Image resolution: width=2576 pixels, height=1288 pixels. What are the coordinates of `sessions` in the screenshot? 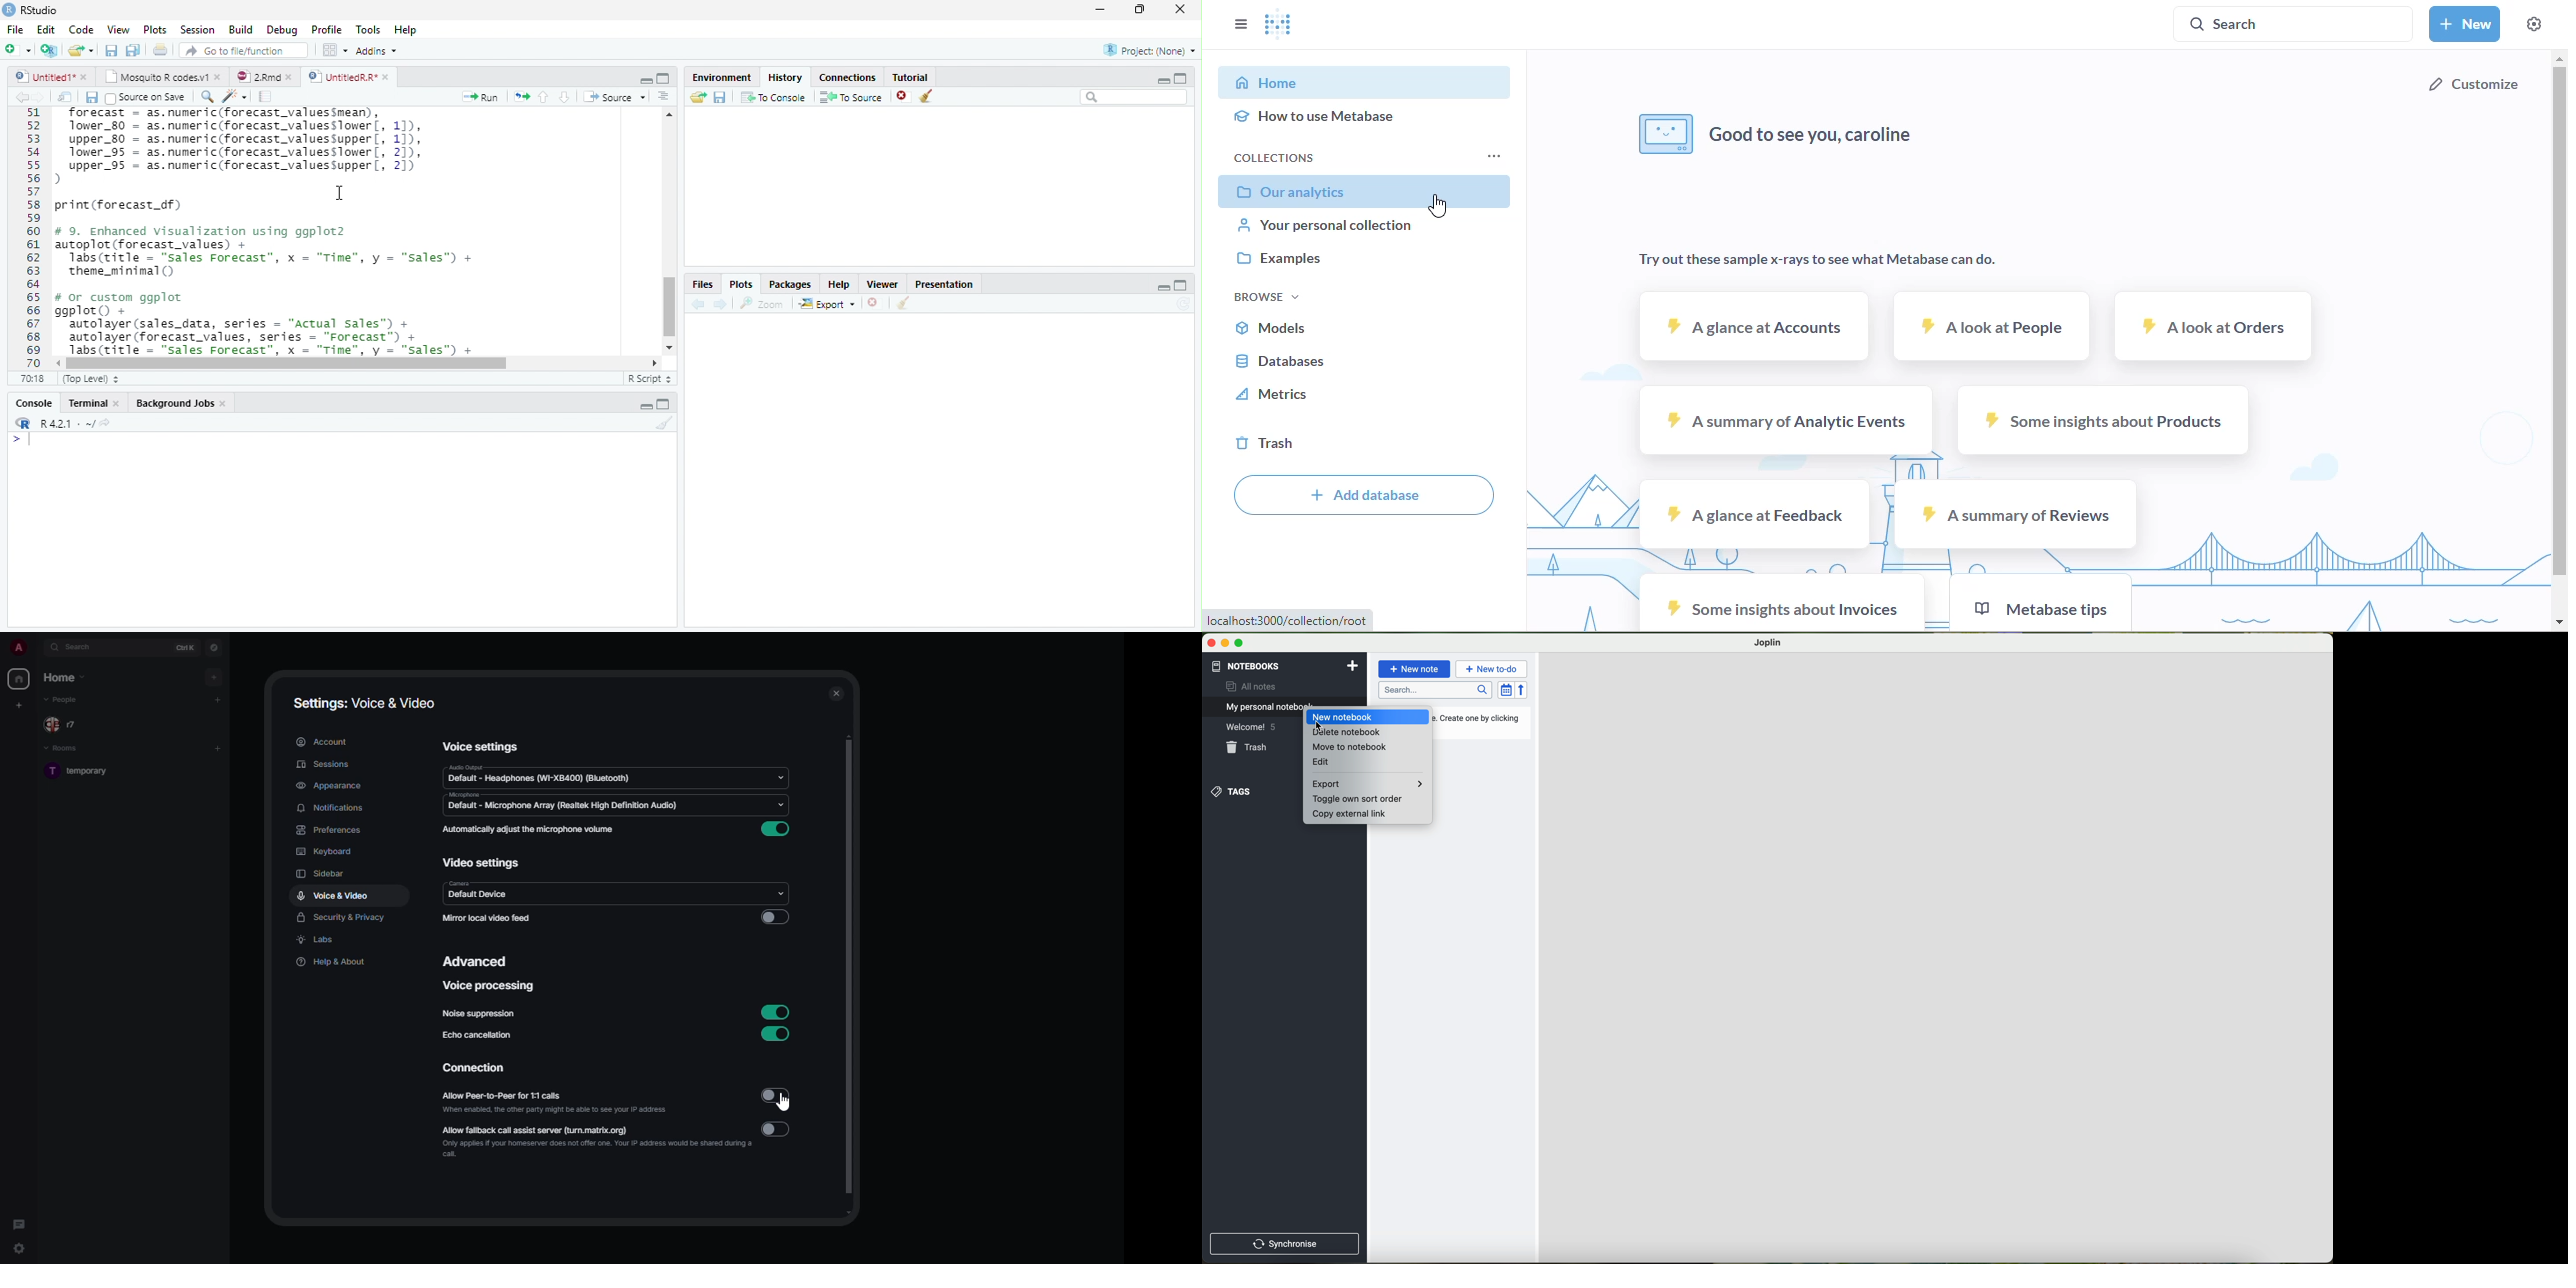 It's located at (319, 766).